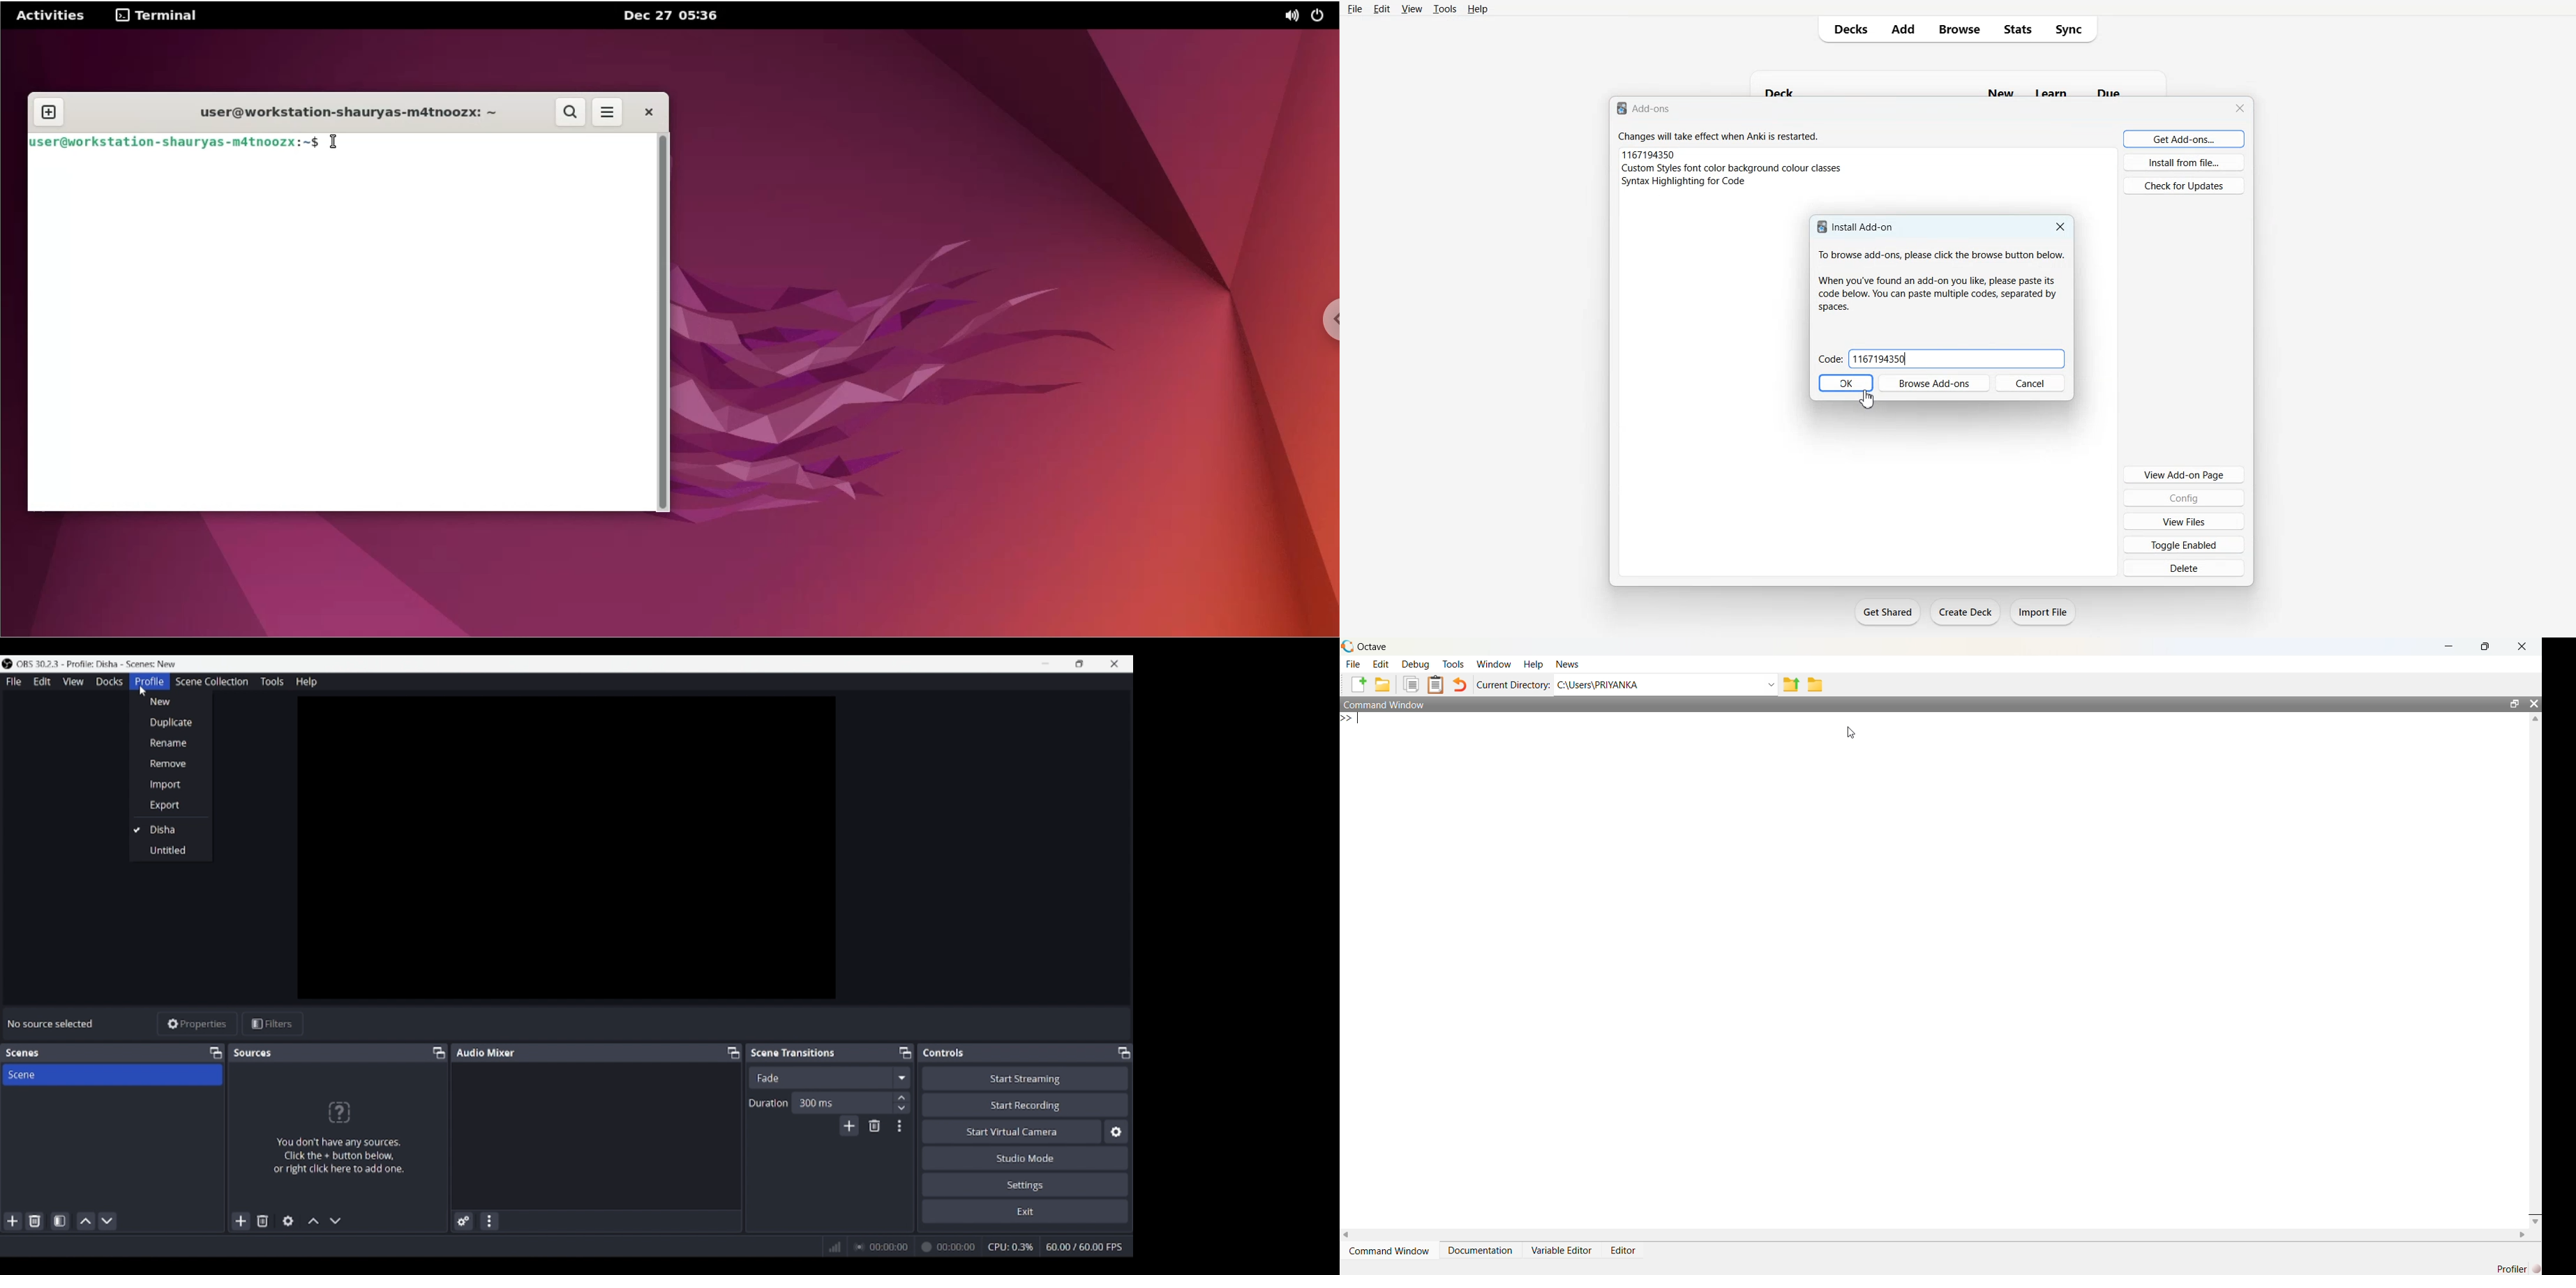 The image size is (2576, 1288). What do you see at coordinates (1850, 733) in the screenshot?
I see `cursor` at bounding box center [1850, 733].